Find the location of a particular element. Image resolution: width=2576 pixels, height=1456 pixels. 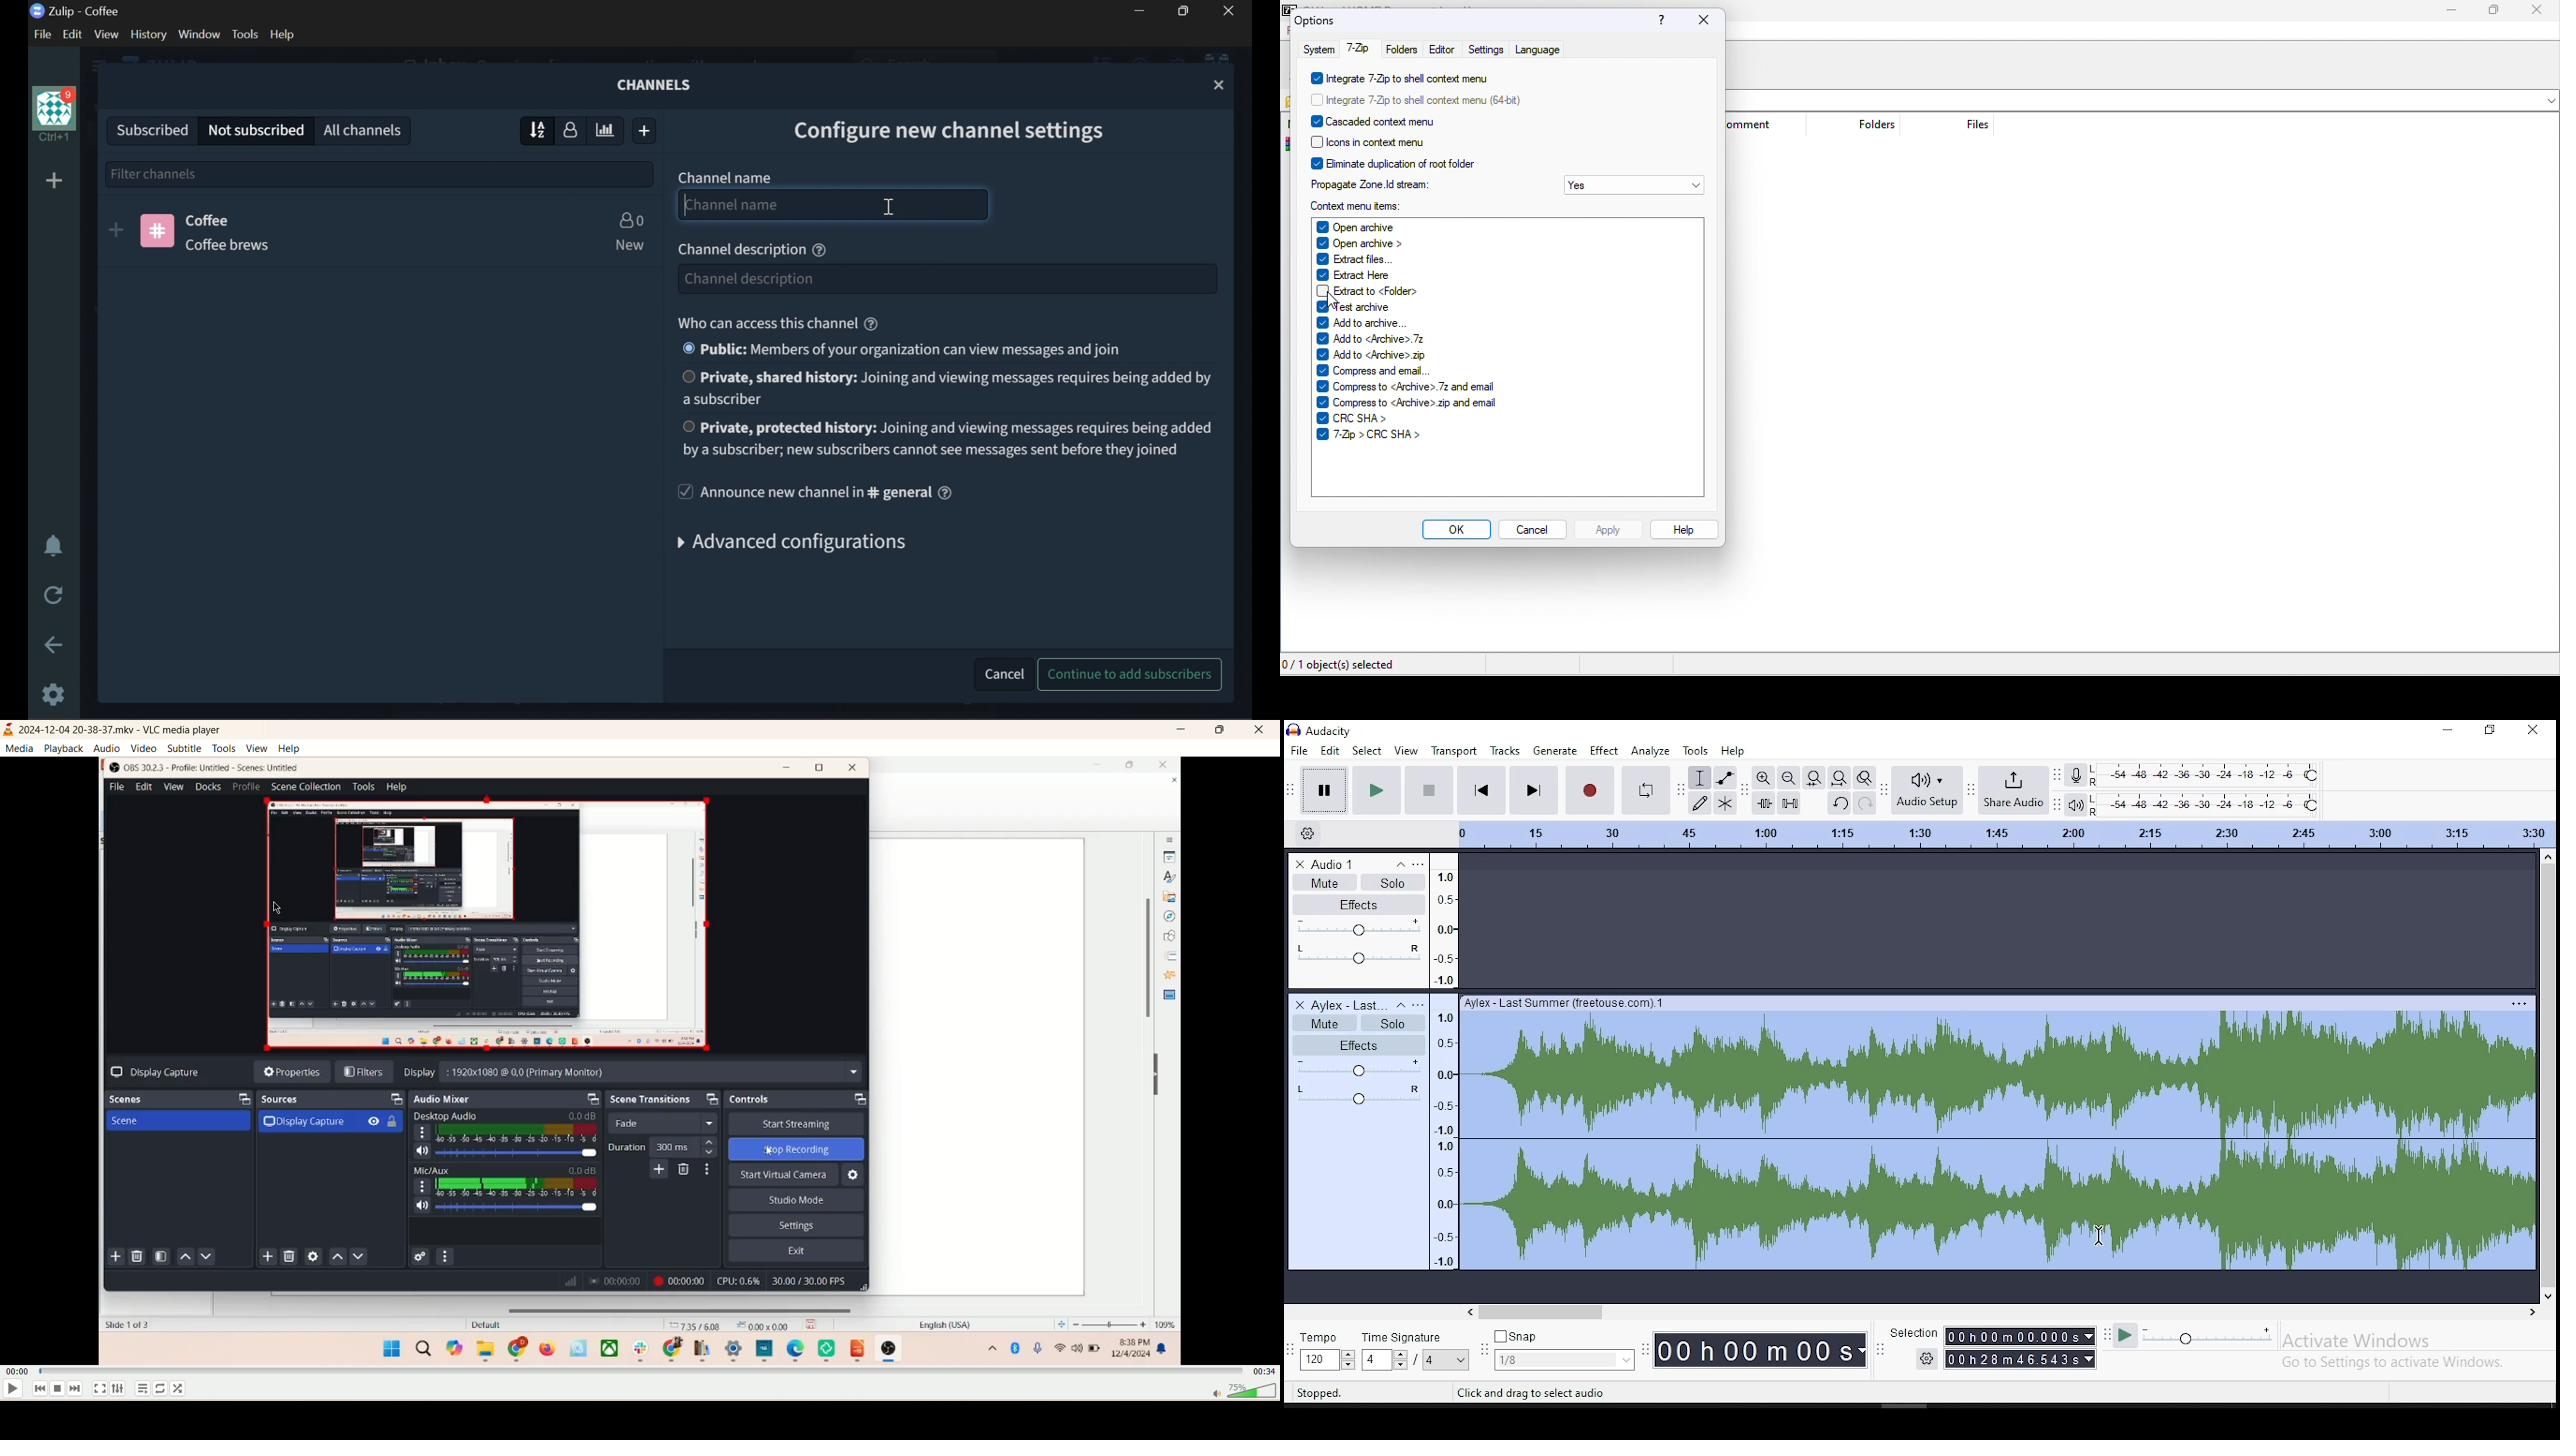

transport is located at coordinates (1456, 751).